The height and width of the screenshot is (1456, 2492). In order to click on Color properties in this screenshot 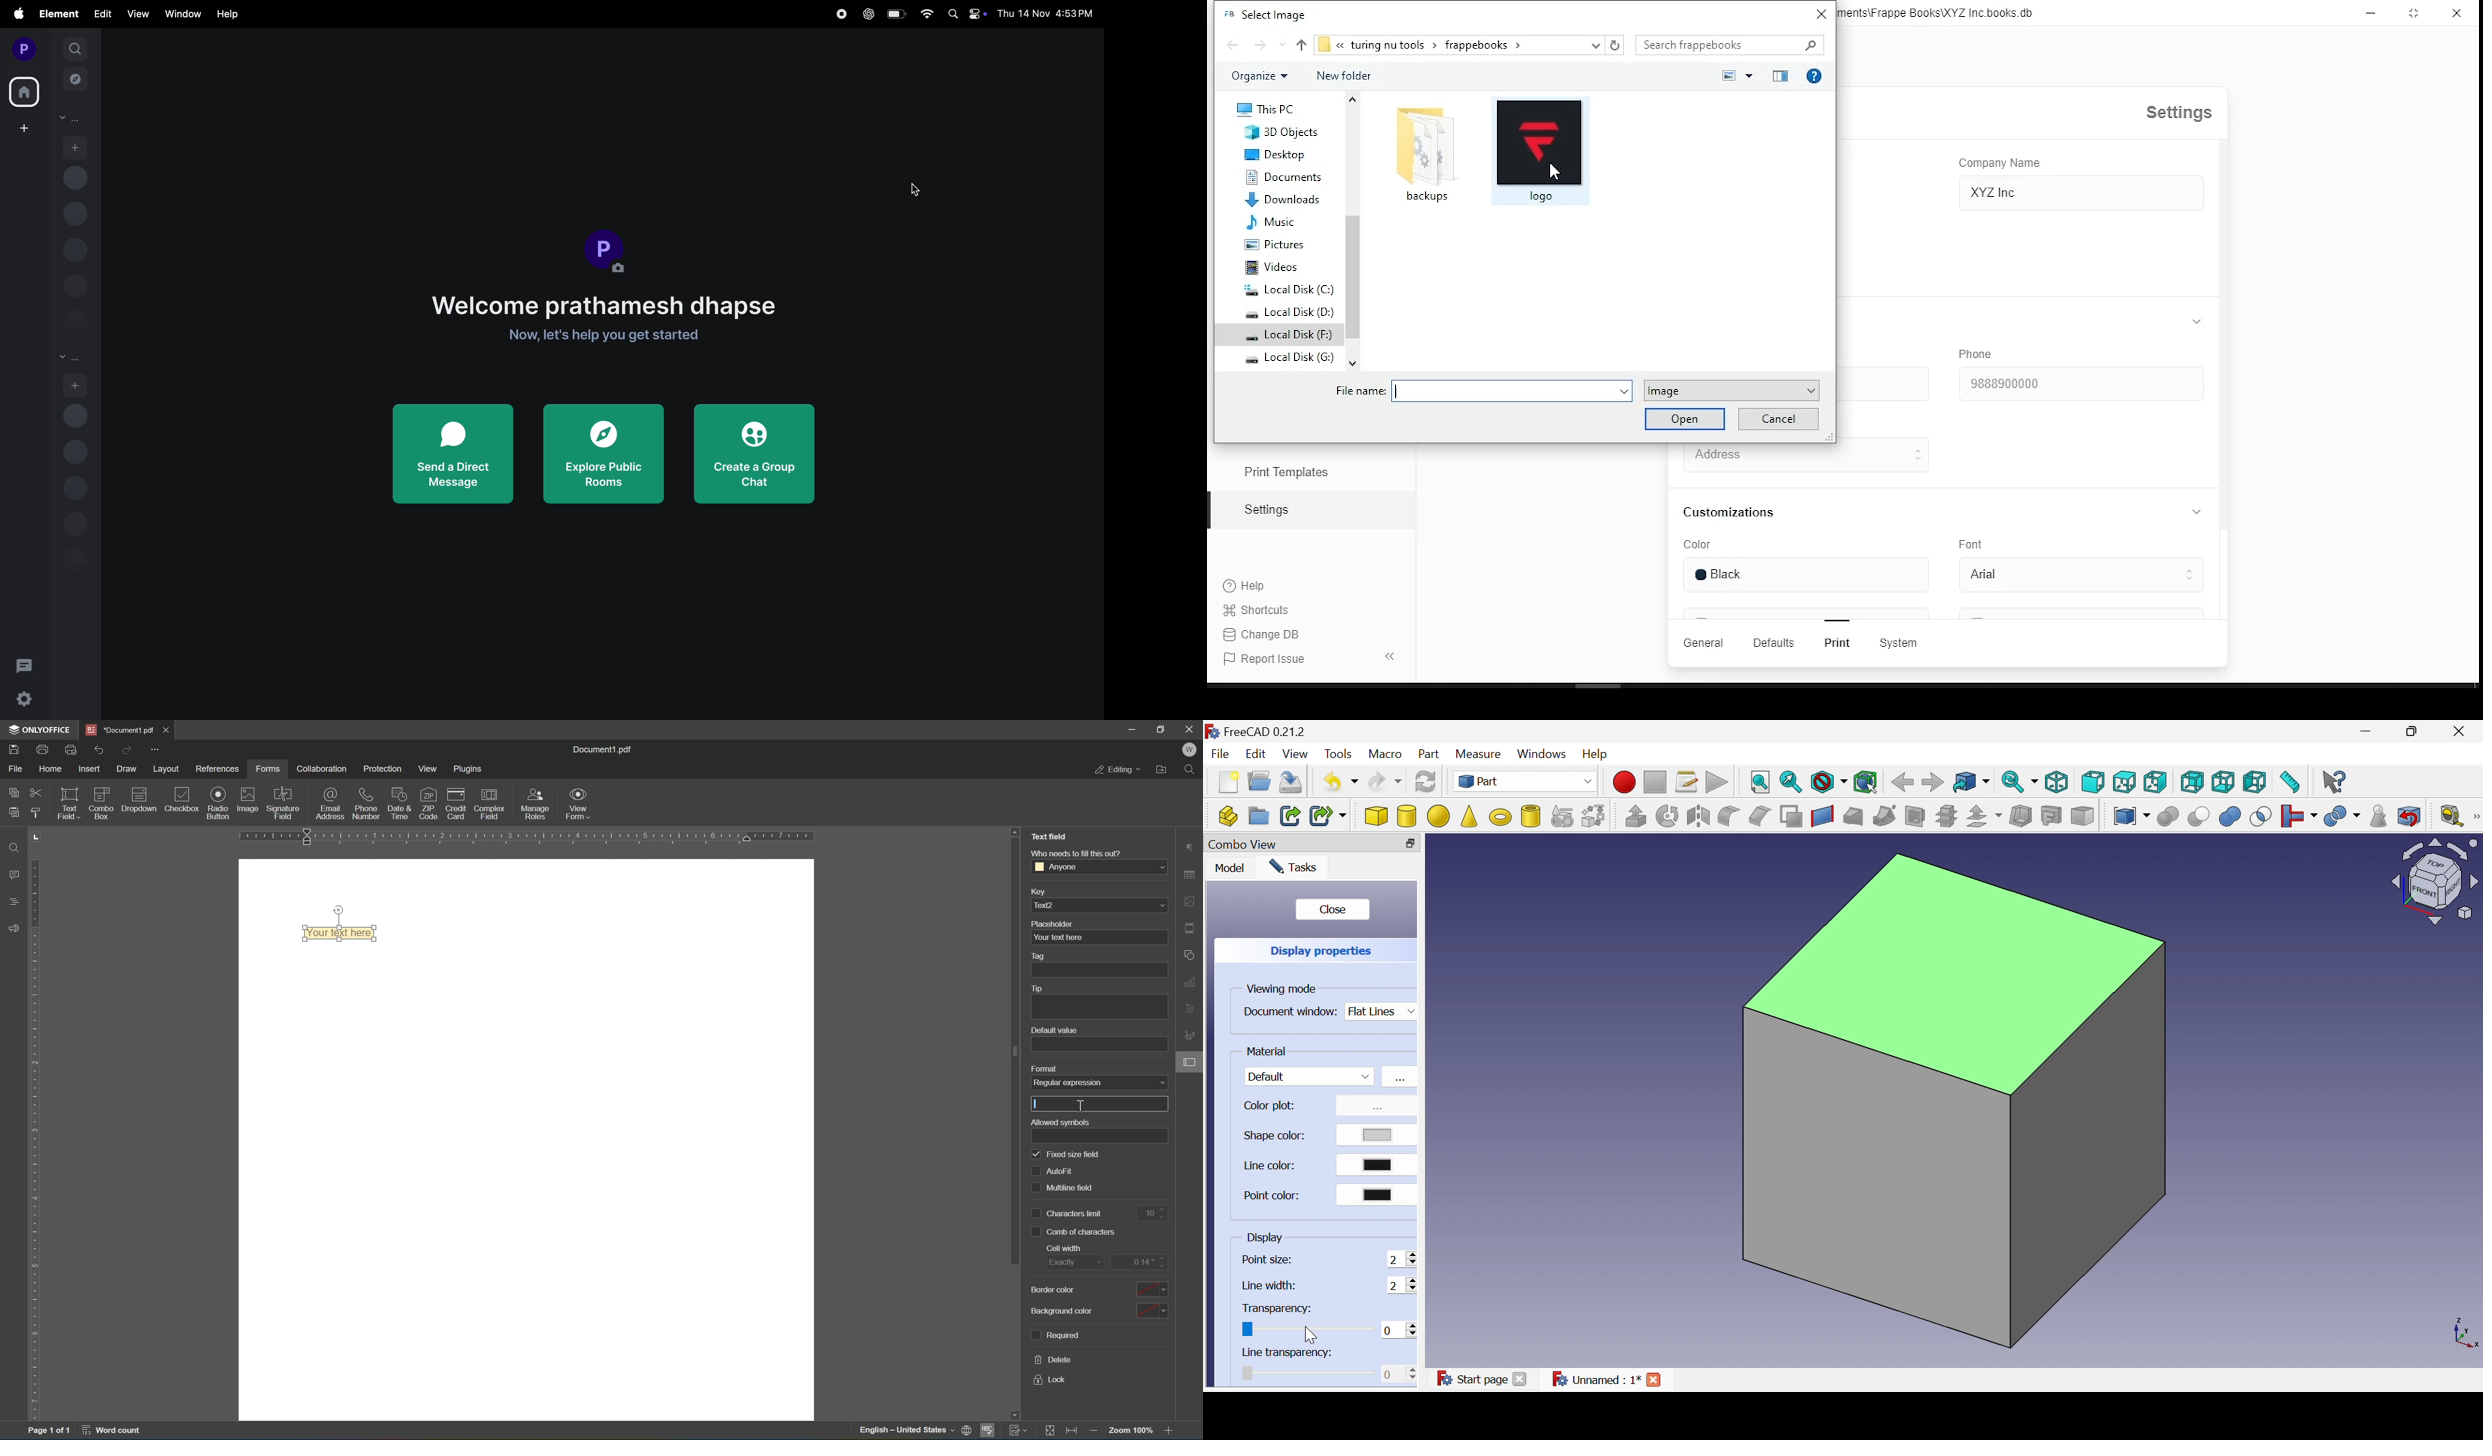, I will do `click(1373, 1109)`.